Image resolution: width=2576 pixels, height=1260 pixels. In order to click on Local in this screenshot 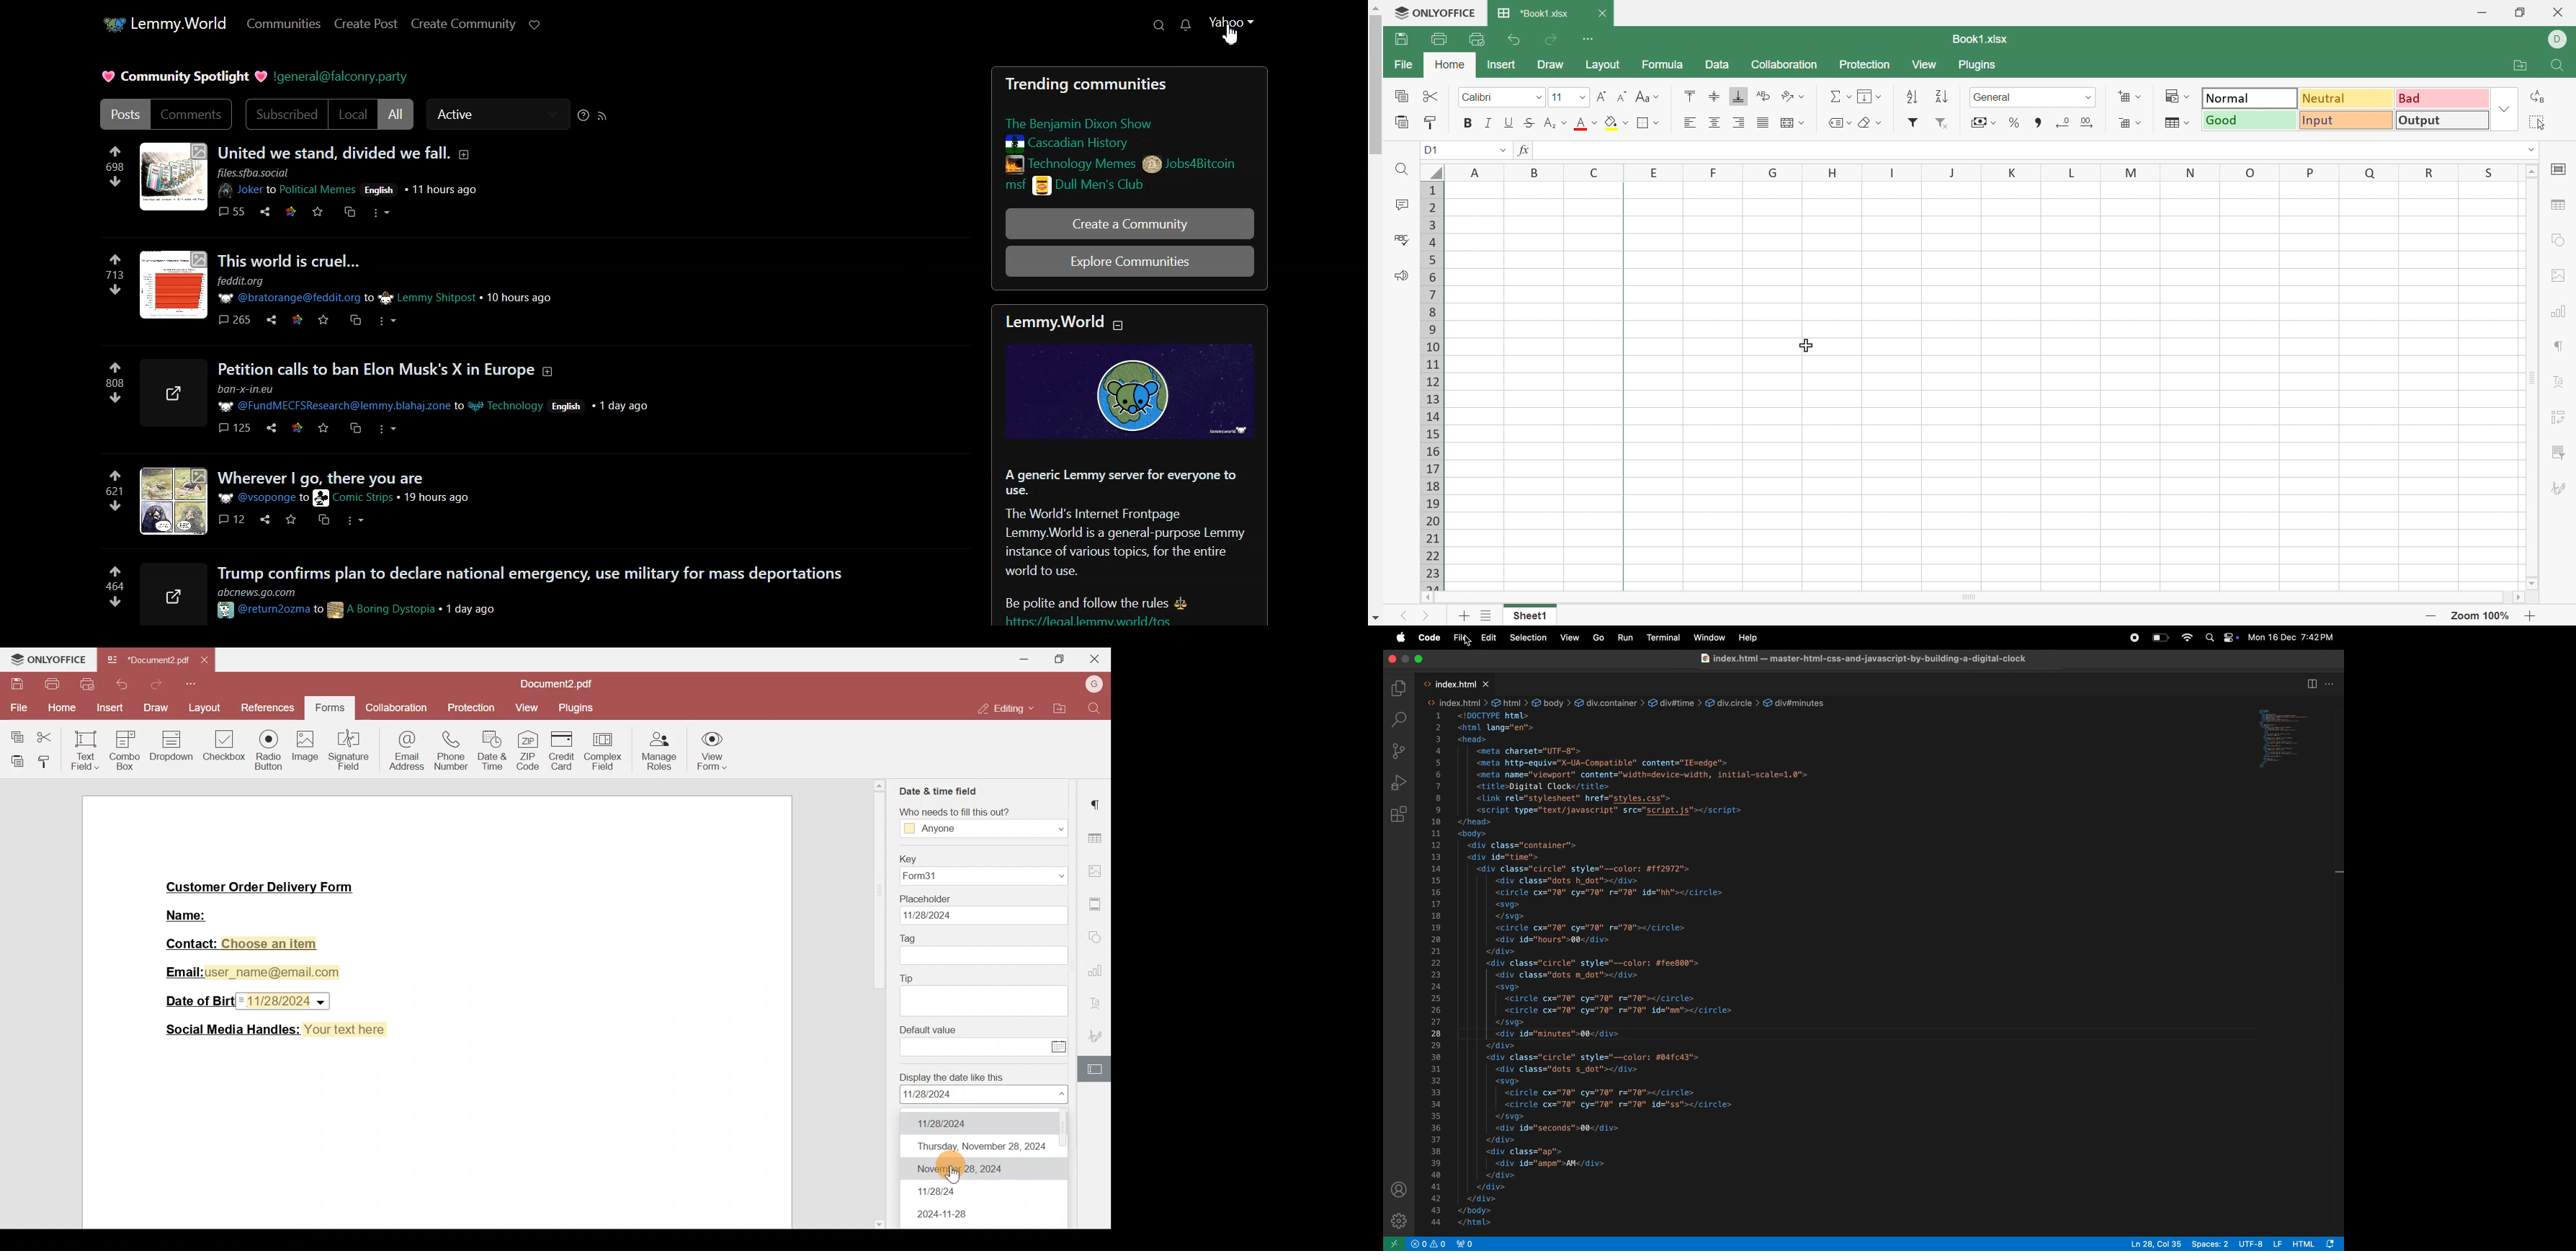, I will do `click(353, 115)`.